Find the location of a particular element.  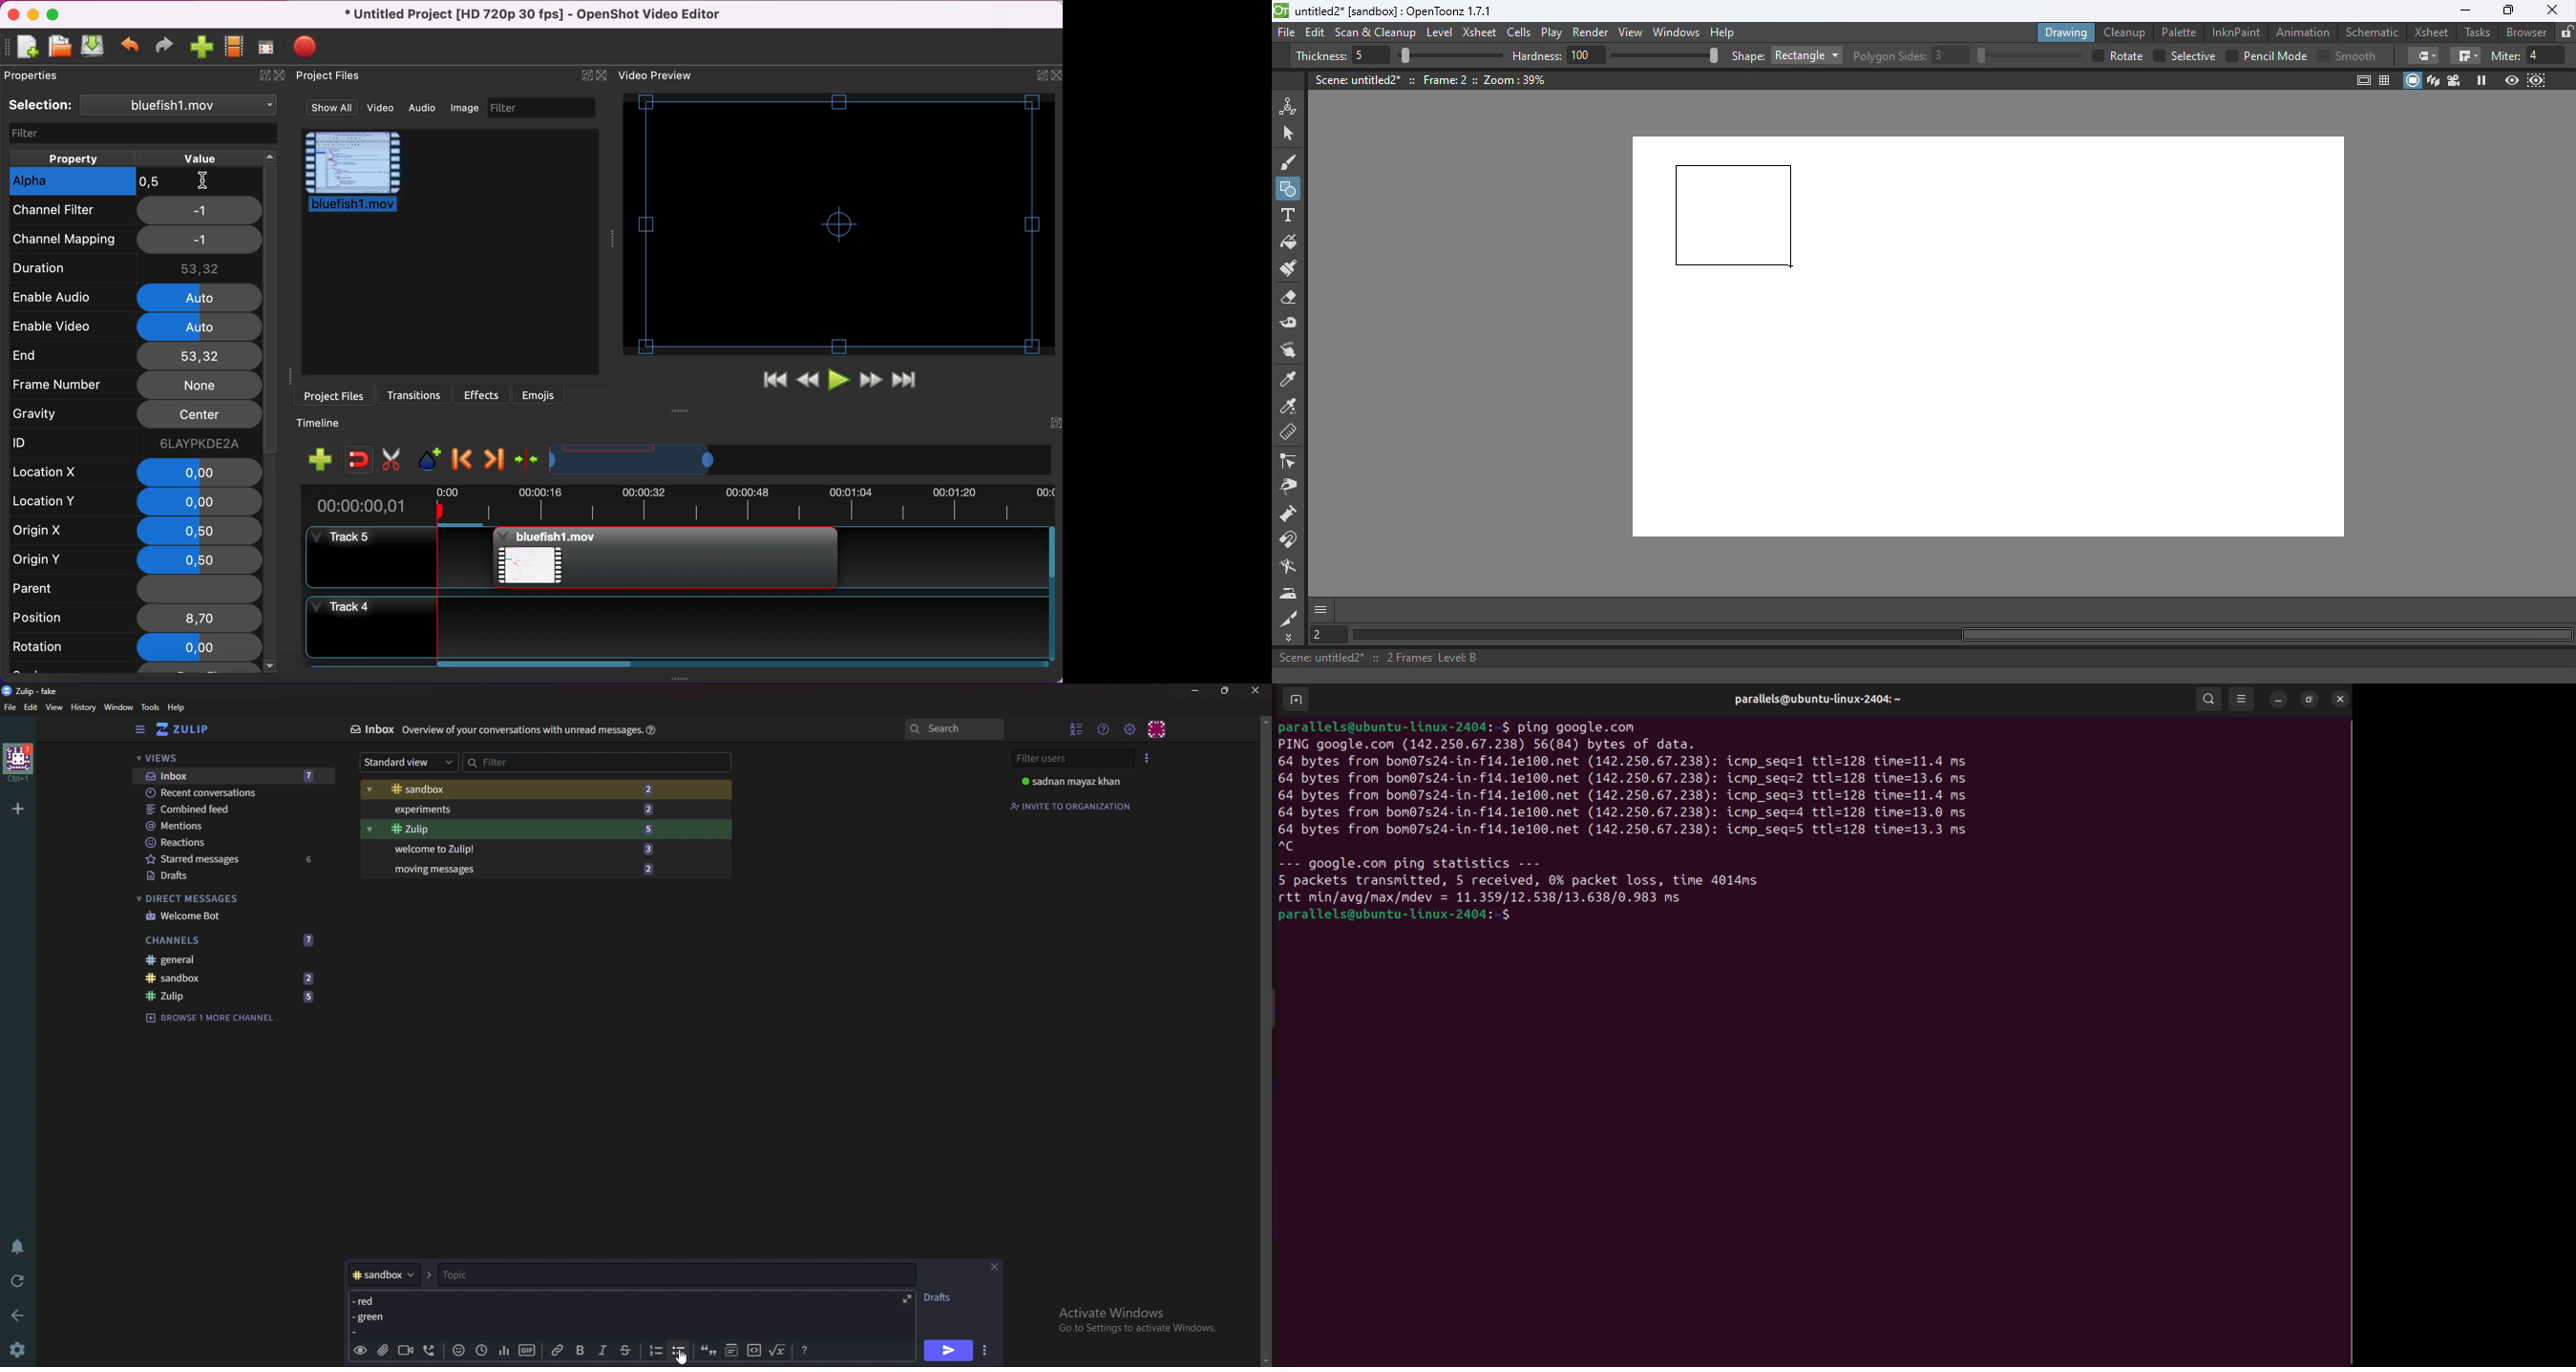

channel filter is located at coordinates (72, 214).